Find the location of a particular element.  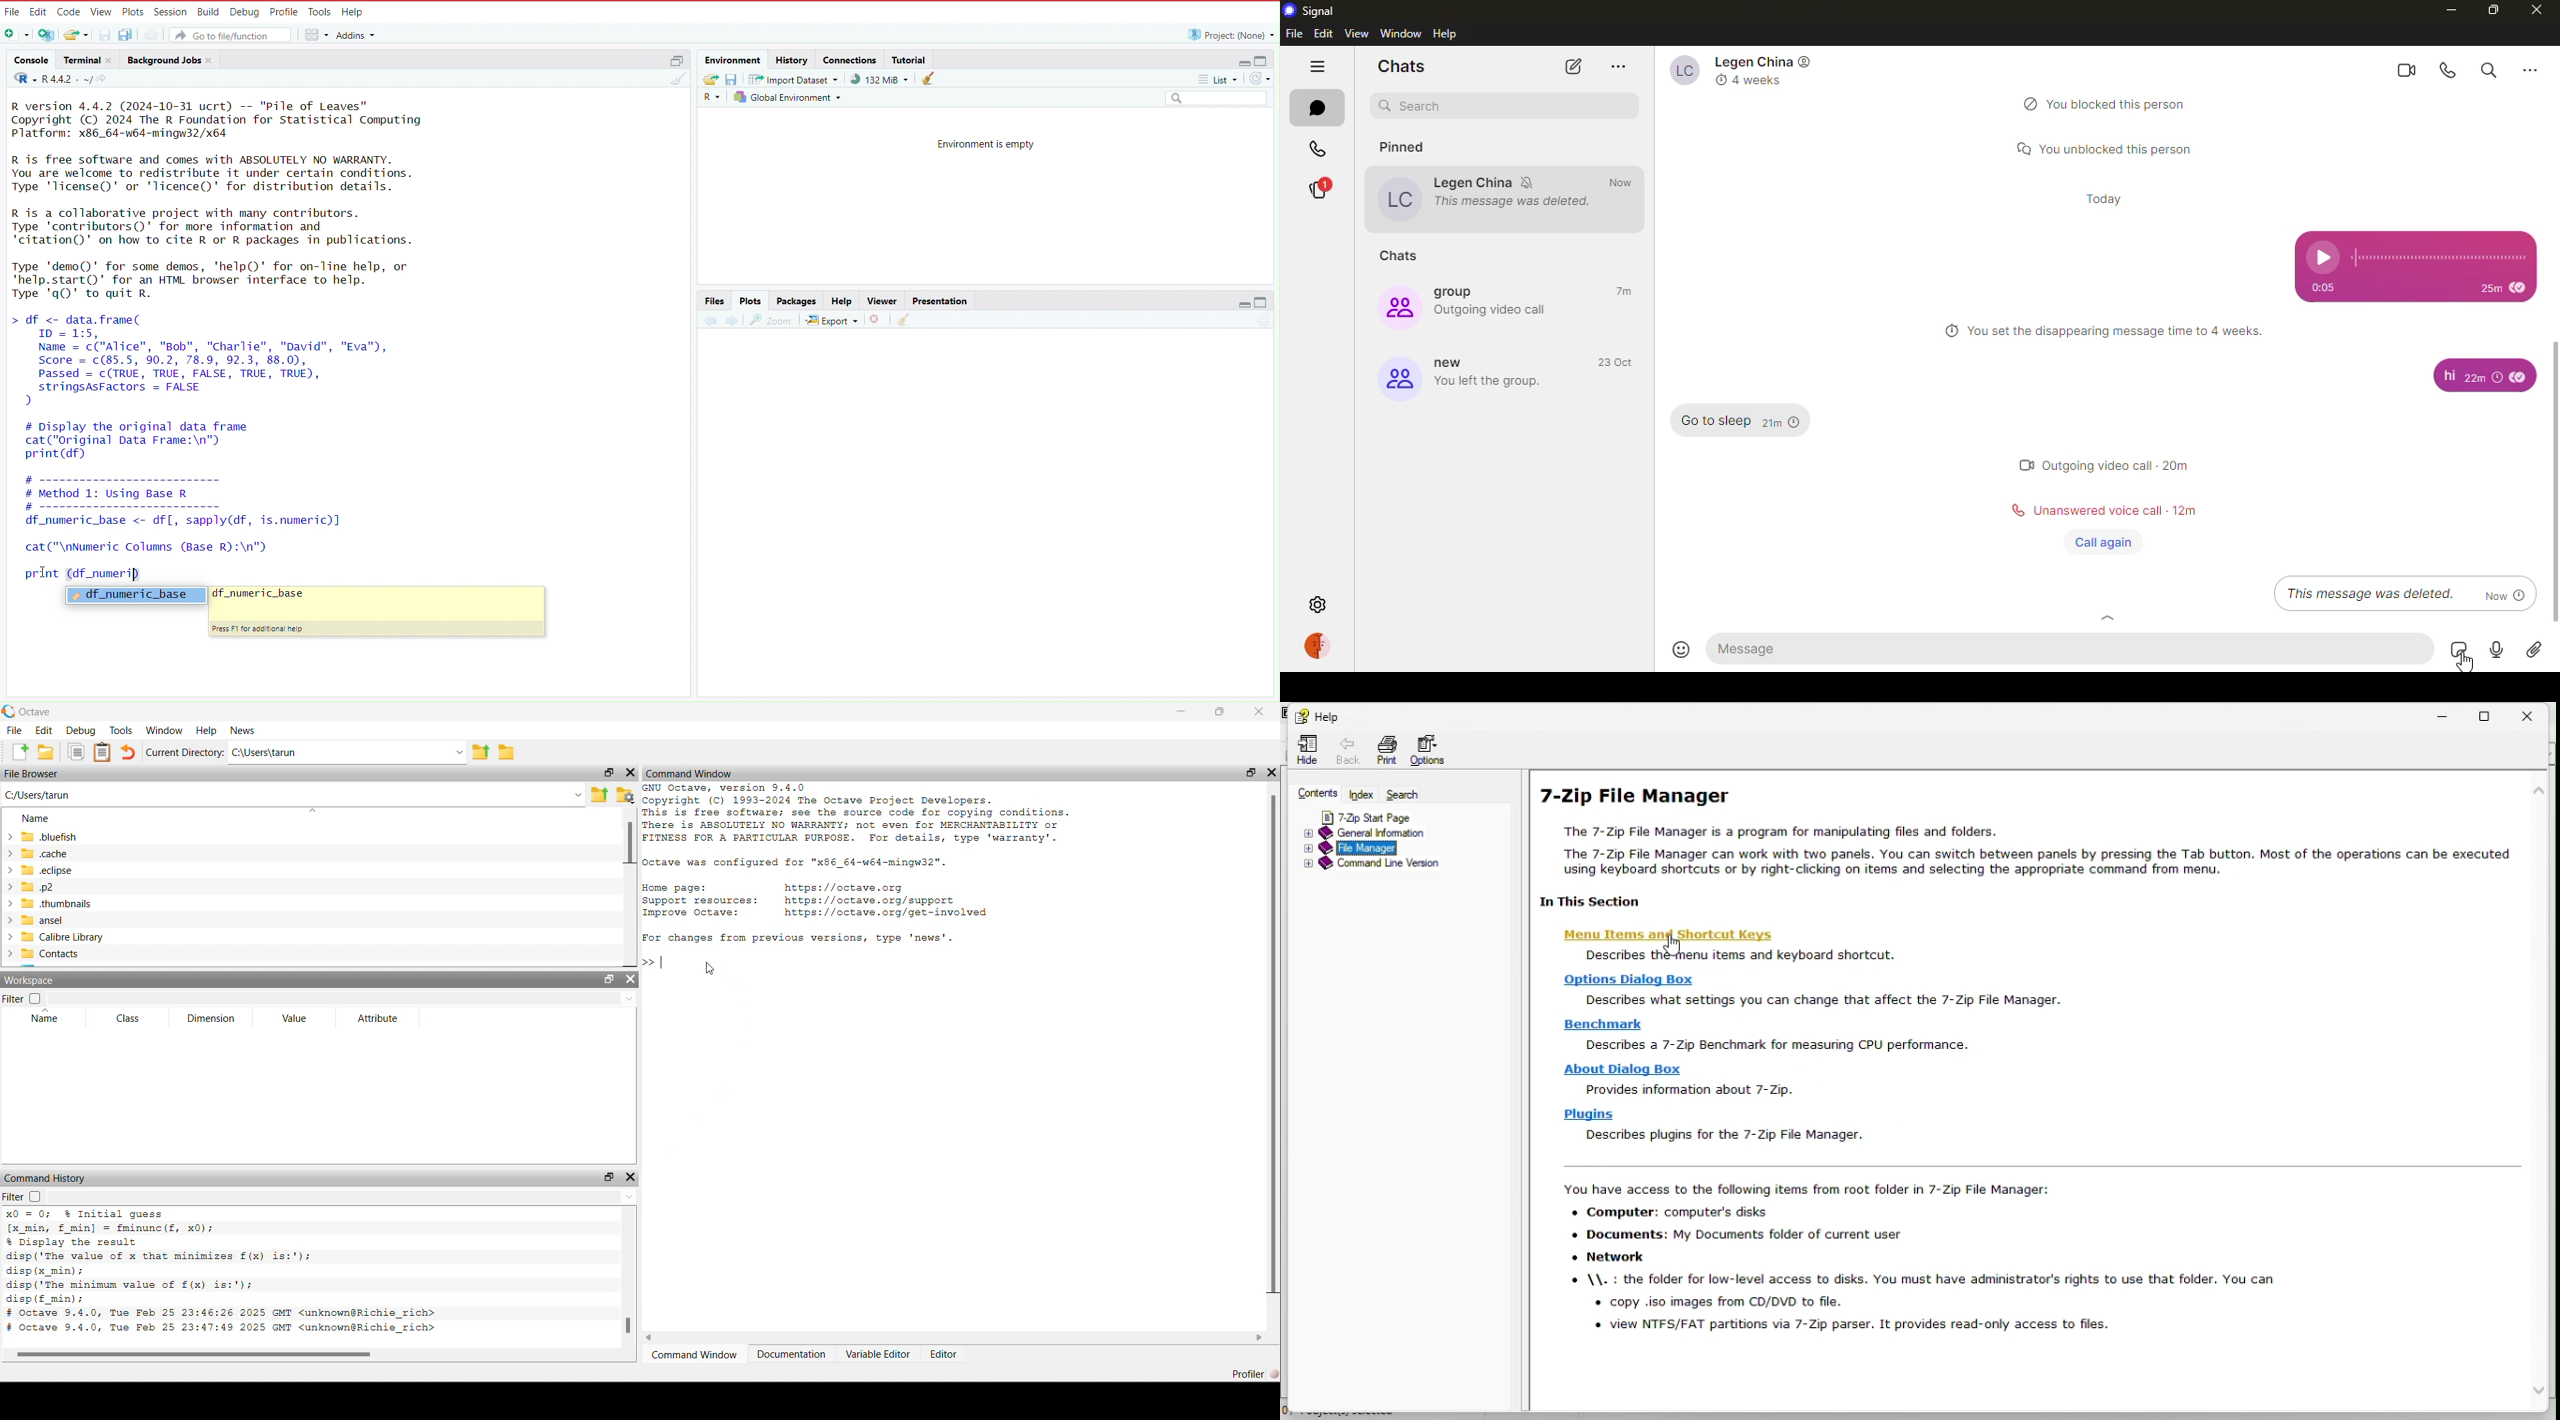

df_numeric_base is located at coordinates (136, 594).